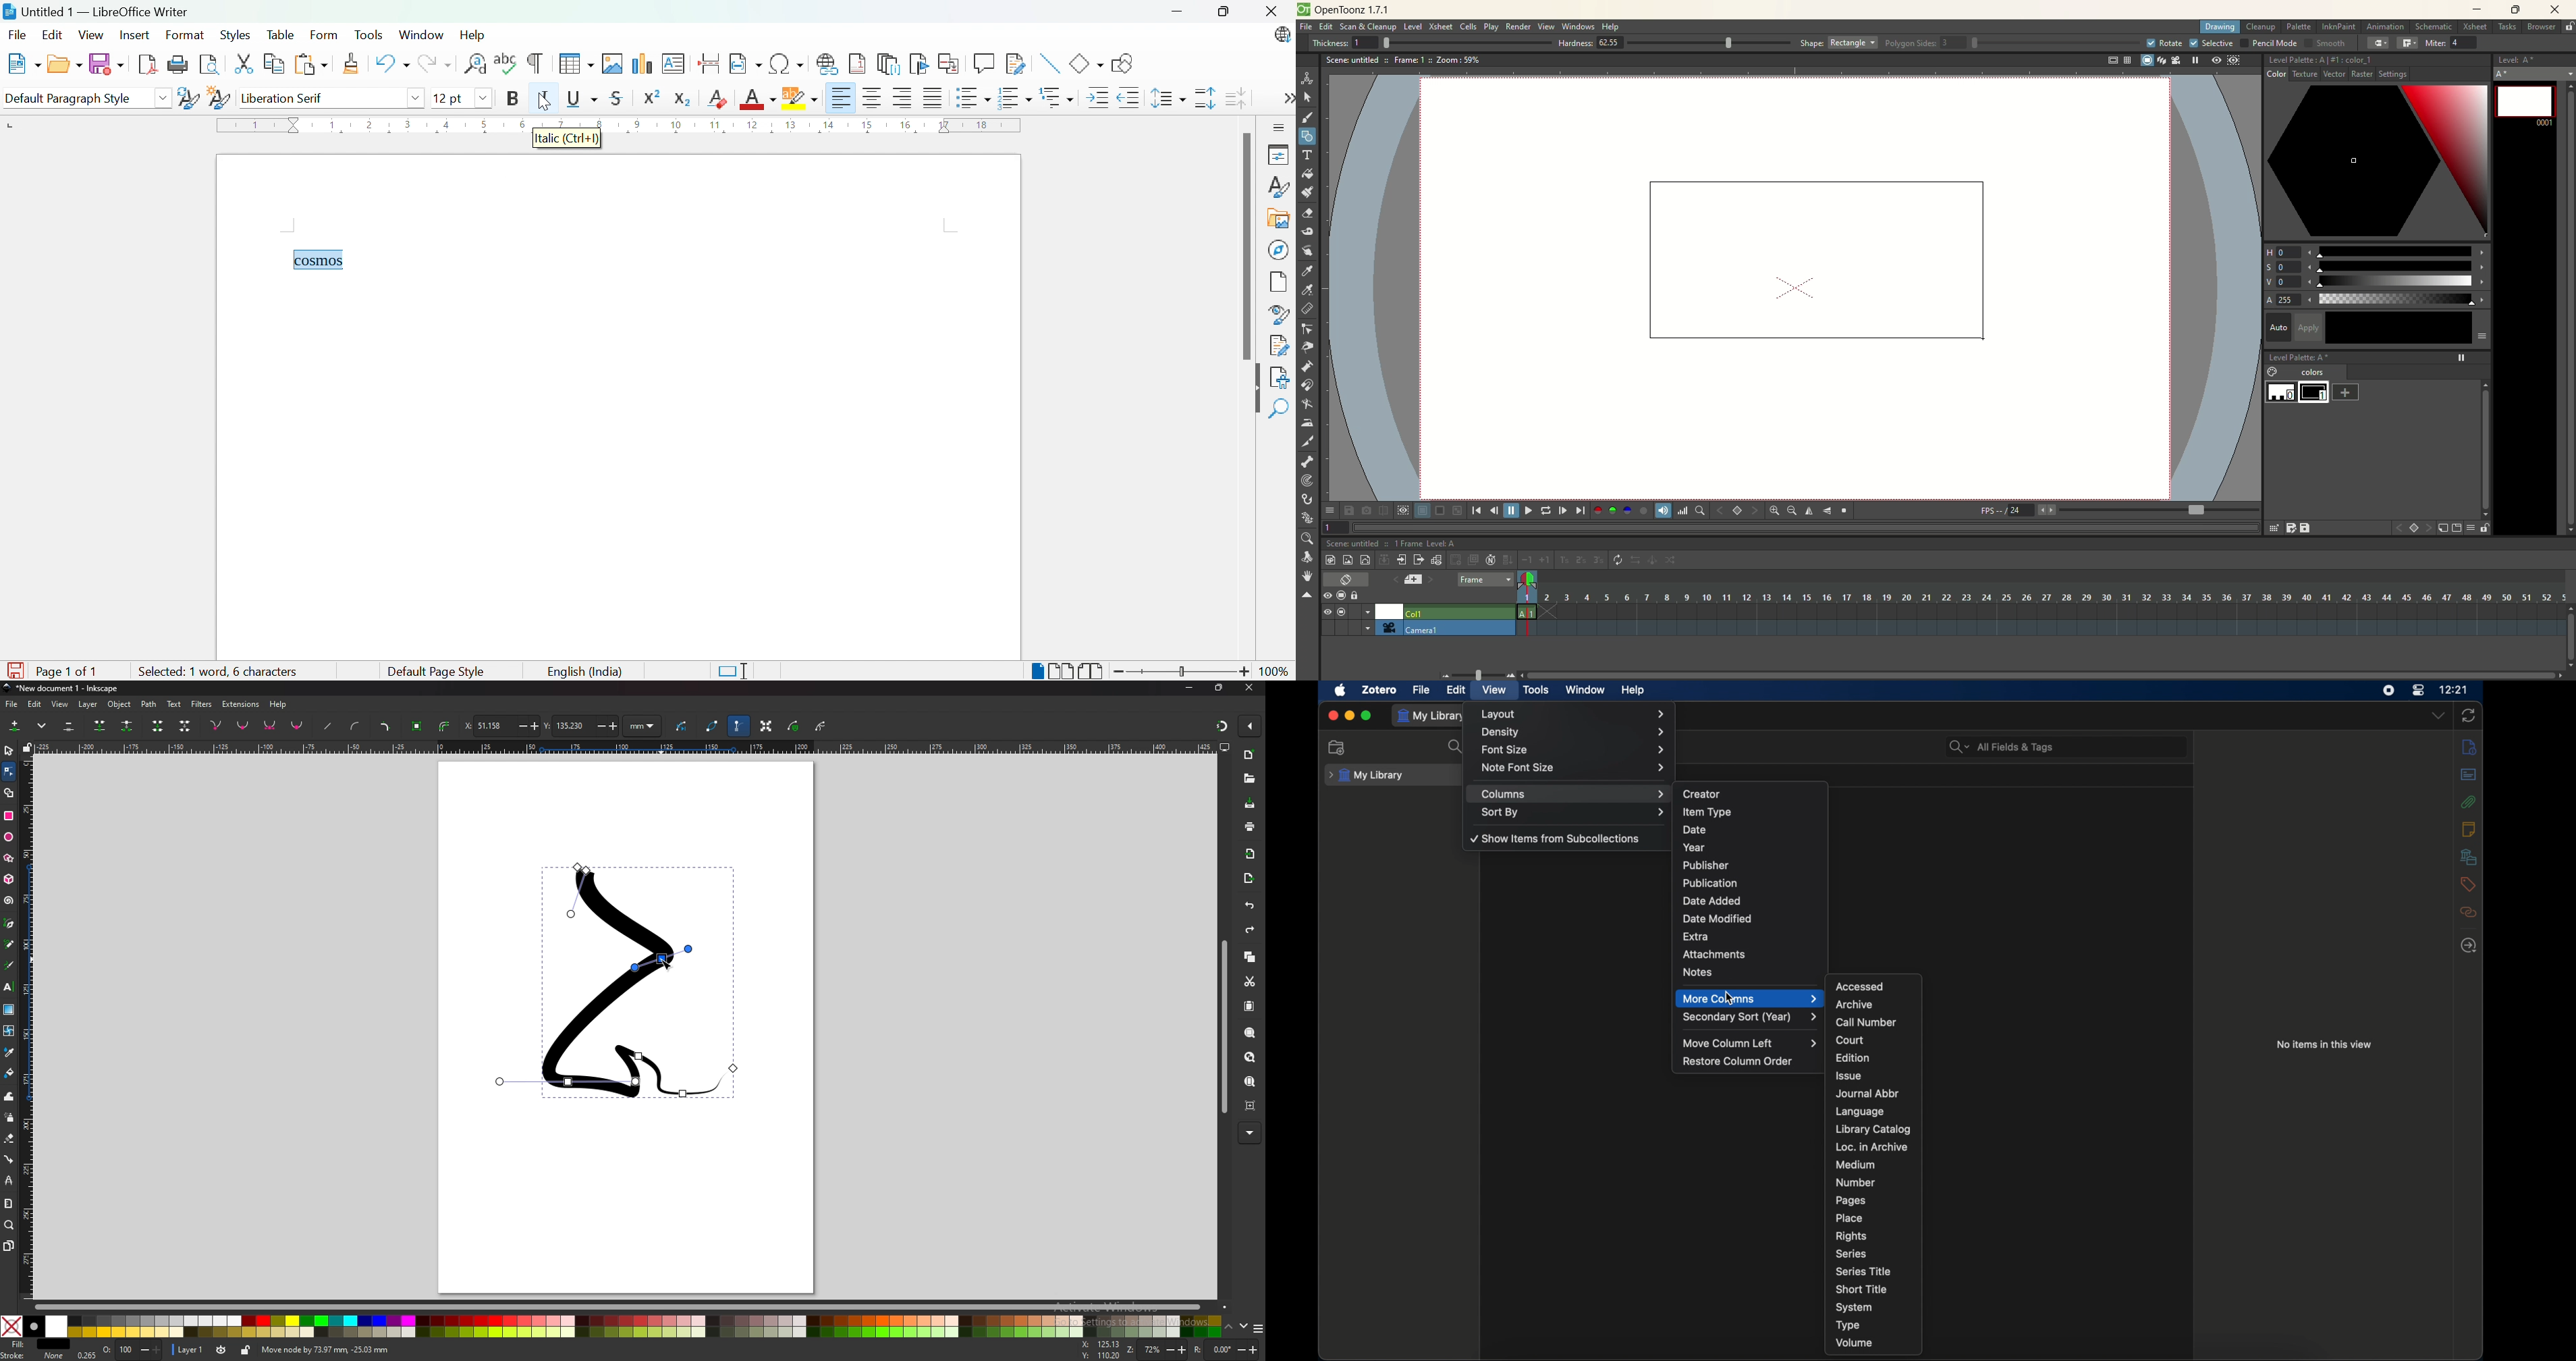 The width and height of the screenshot is (2576, 1372). Describe the element at coordinates (355, 726) in the screenshot. I see `add curve handles` at that location.